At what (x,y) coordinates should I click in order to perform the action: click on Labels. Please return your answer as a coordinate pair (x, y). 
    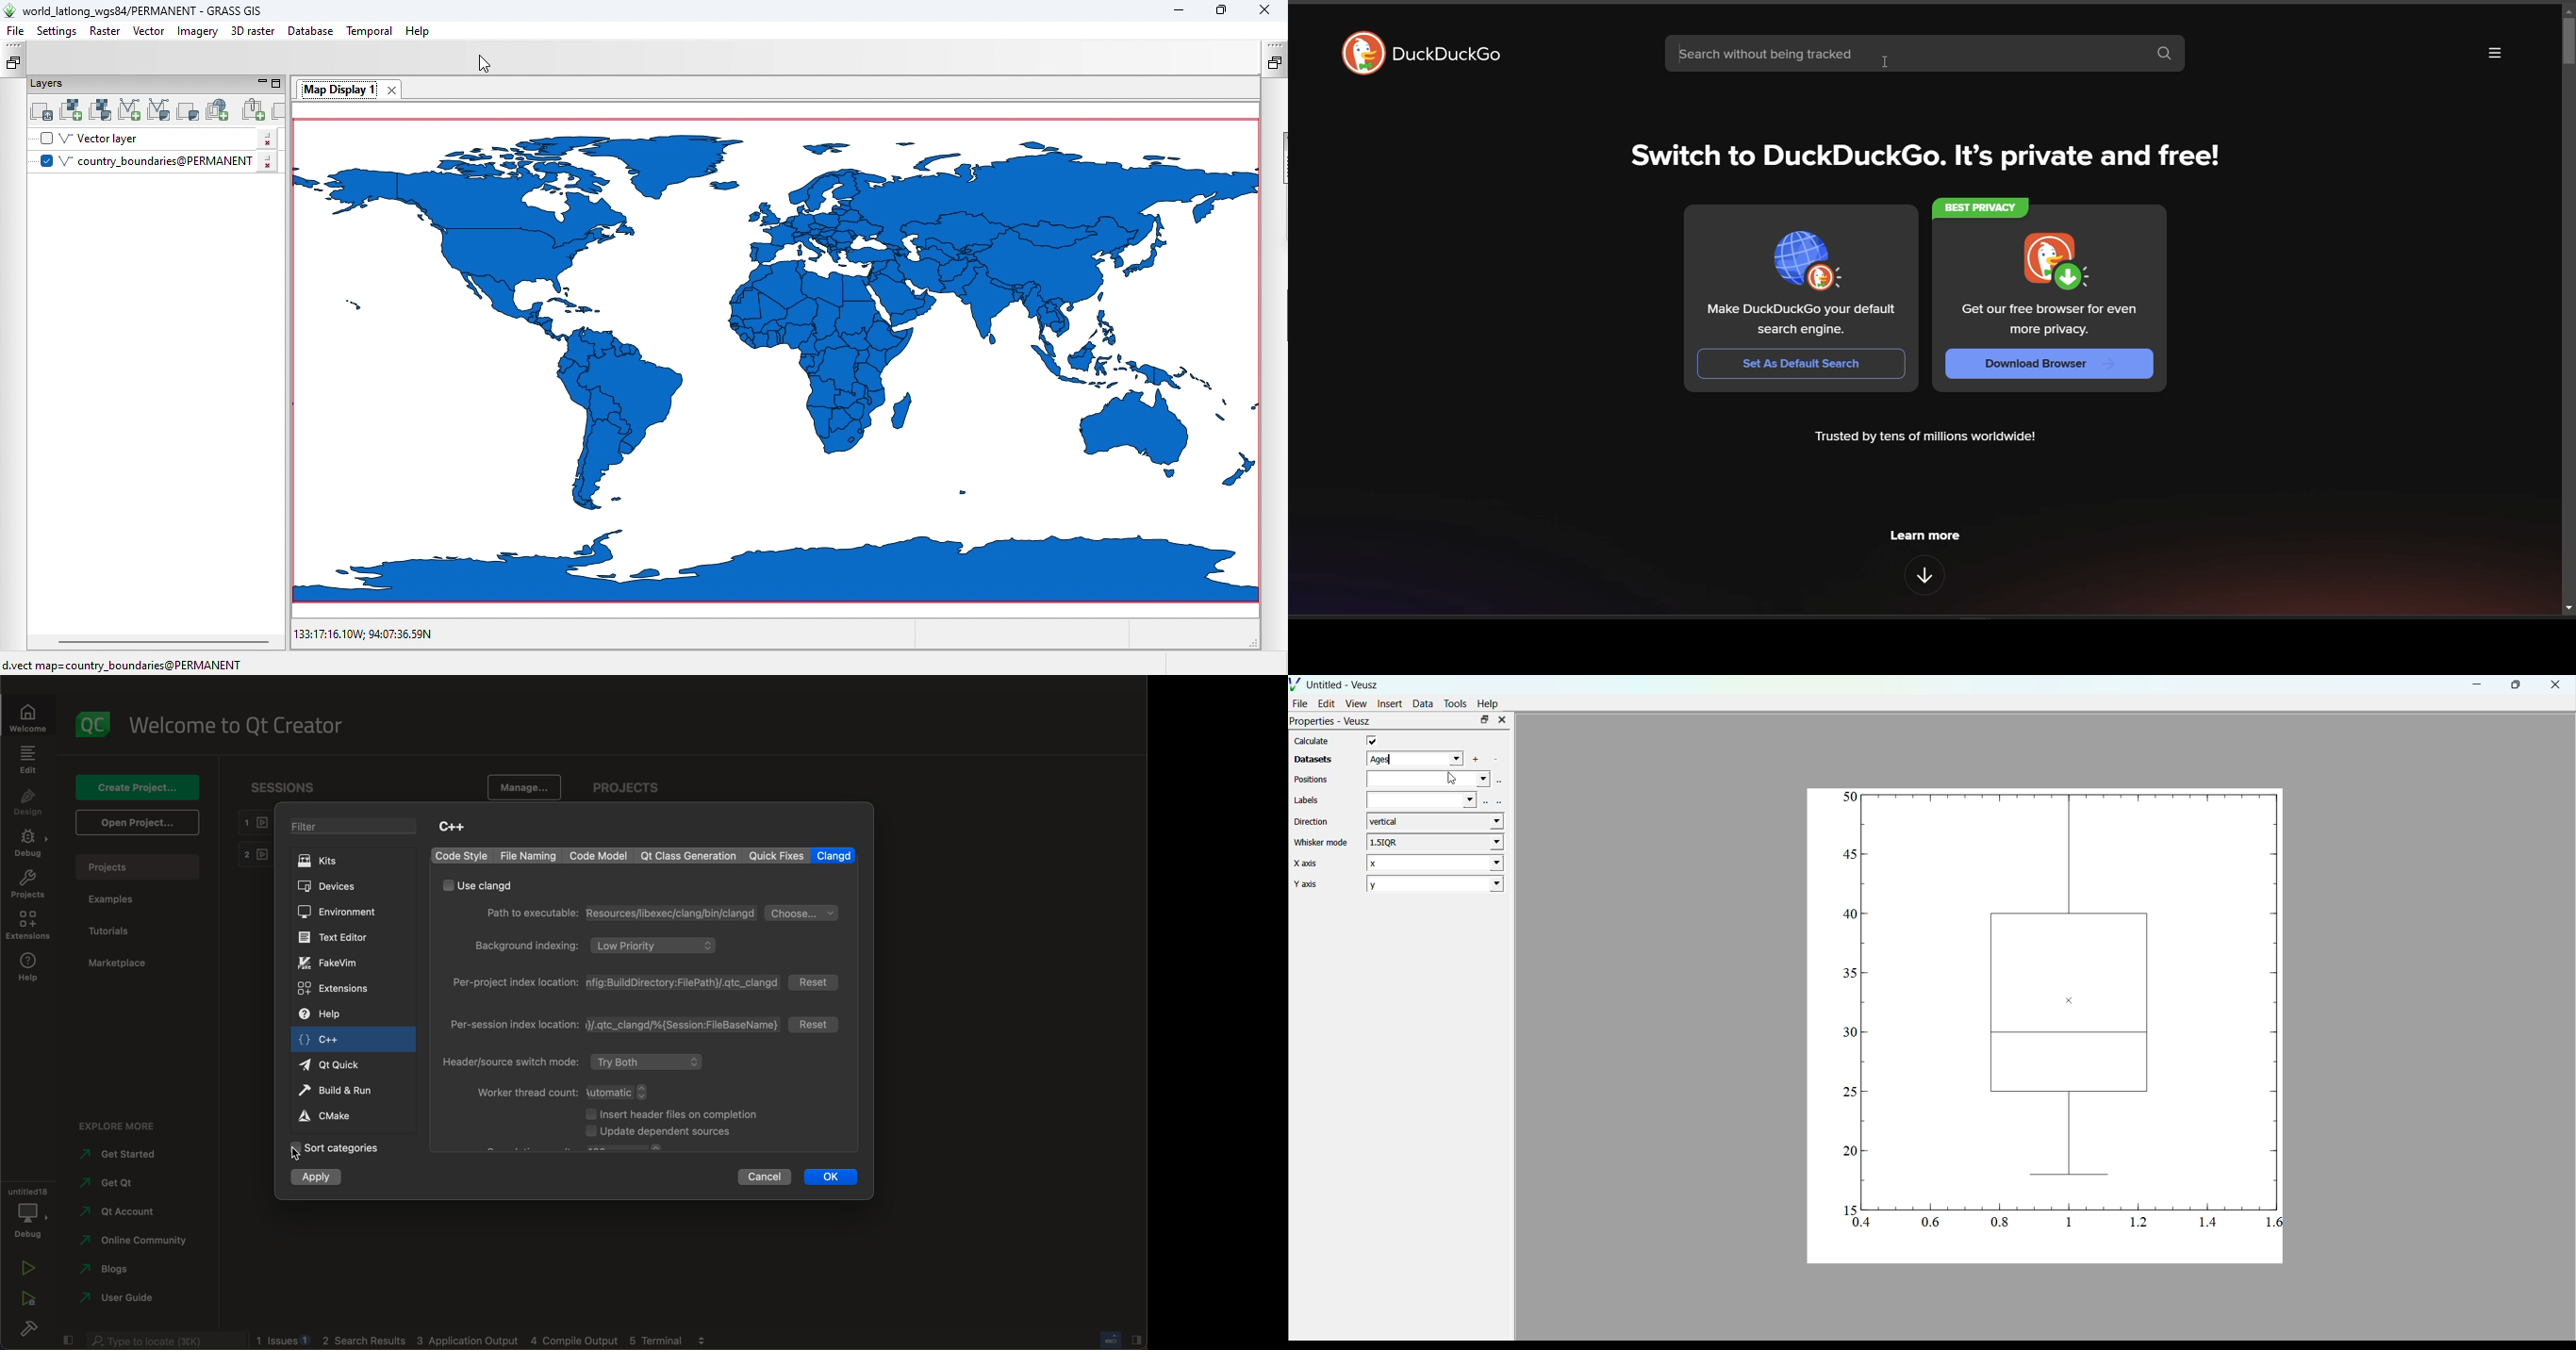
    Looking at the image, I should click on (1310, 800).